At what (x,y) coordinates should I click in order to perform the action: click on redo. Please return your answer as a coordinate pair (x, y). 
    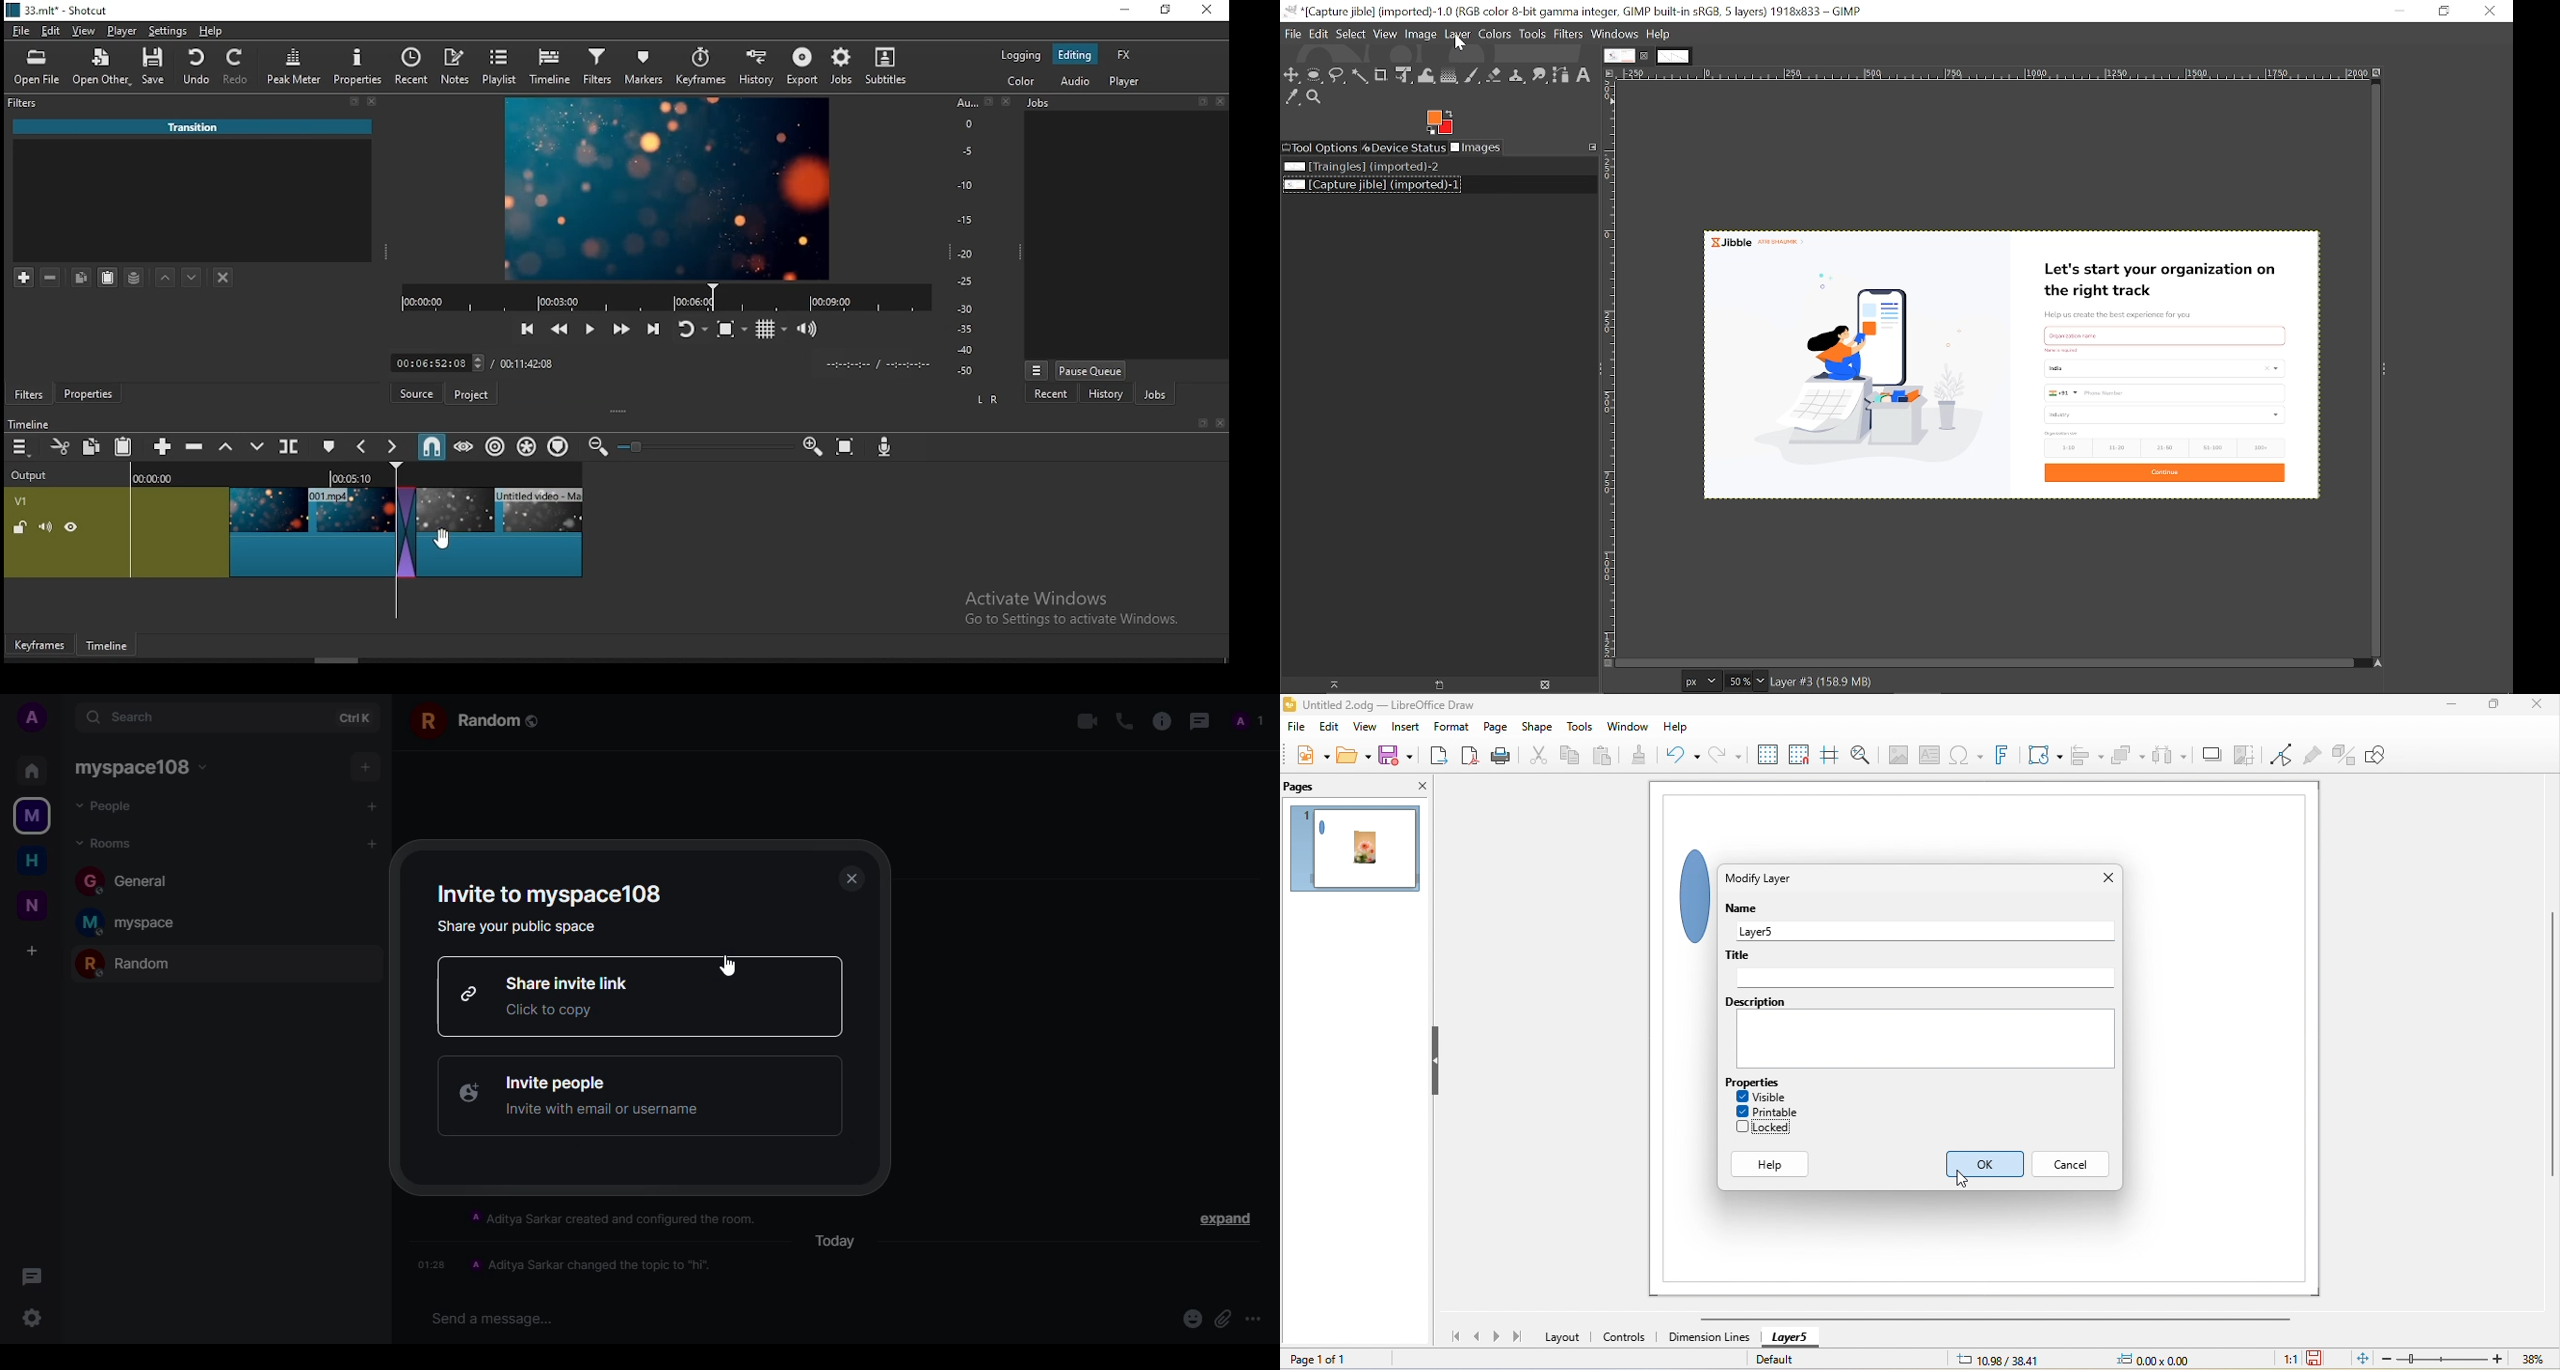
    Looking at the image, I should click on (239, 69).